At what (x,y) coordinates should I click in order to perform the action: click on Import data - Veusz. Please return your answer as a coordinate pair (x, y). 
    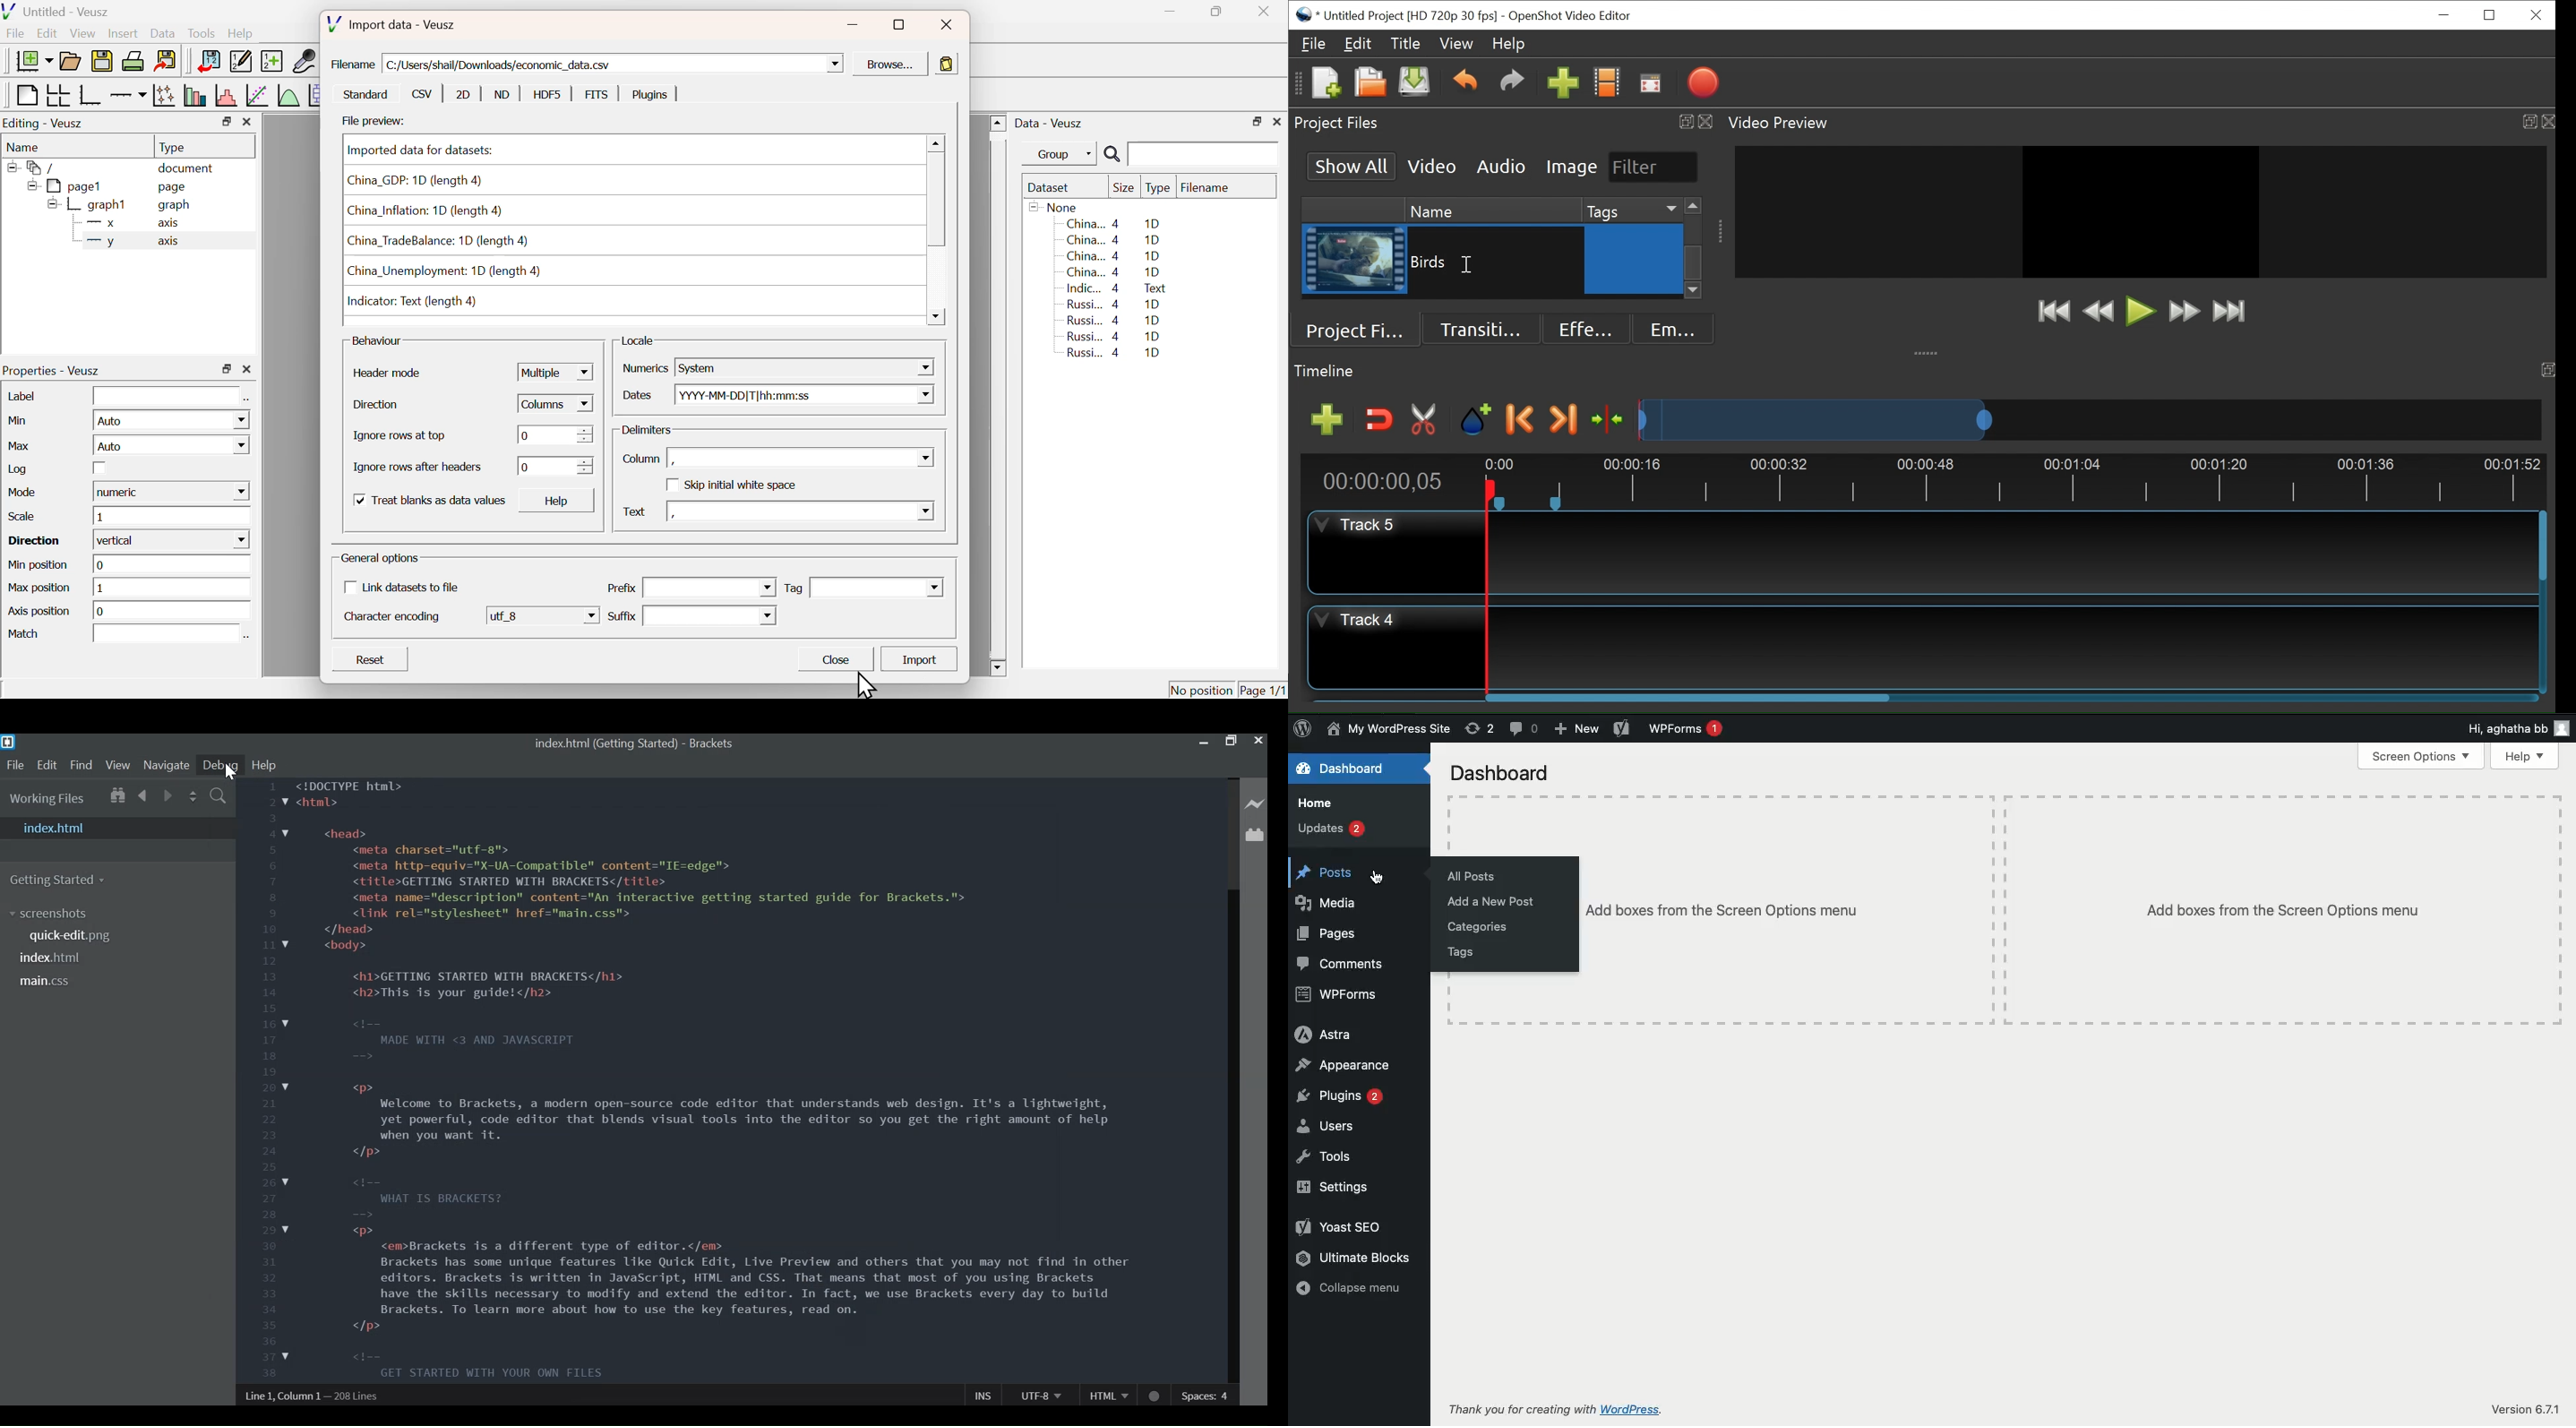
    Looking at the image, I should click on (394, 24).